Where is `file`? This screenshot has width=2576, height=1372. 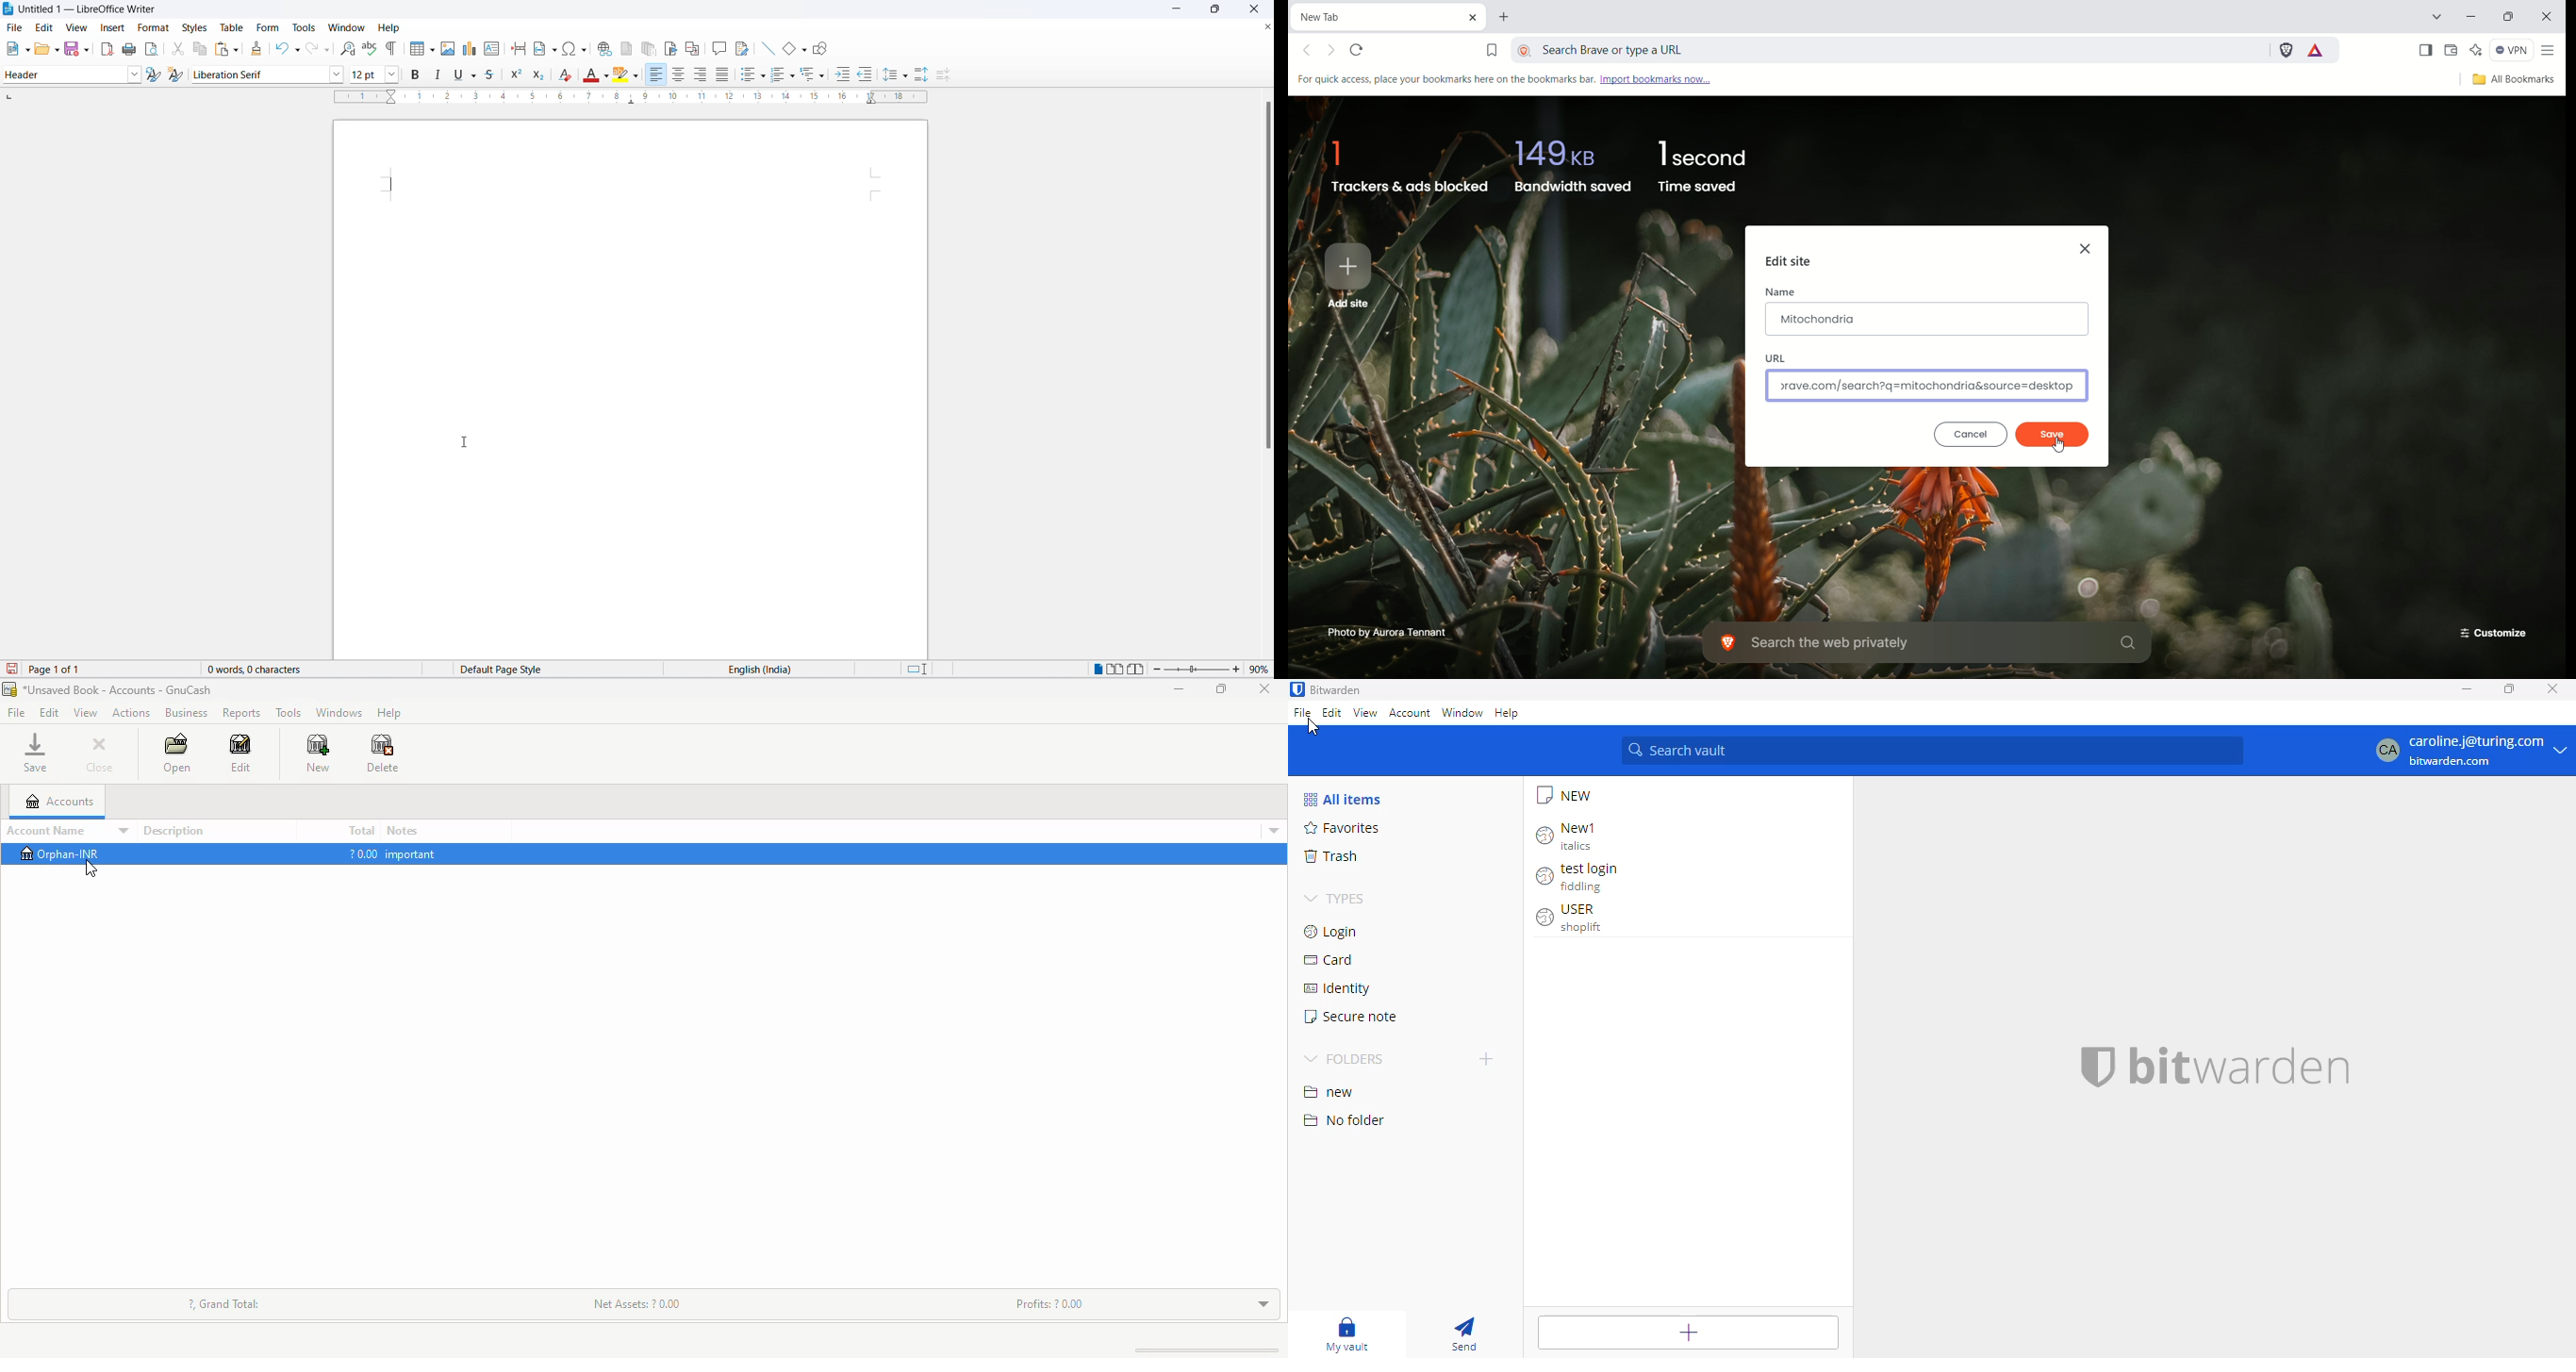
file is located at coordinates (1302, 712).